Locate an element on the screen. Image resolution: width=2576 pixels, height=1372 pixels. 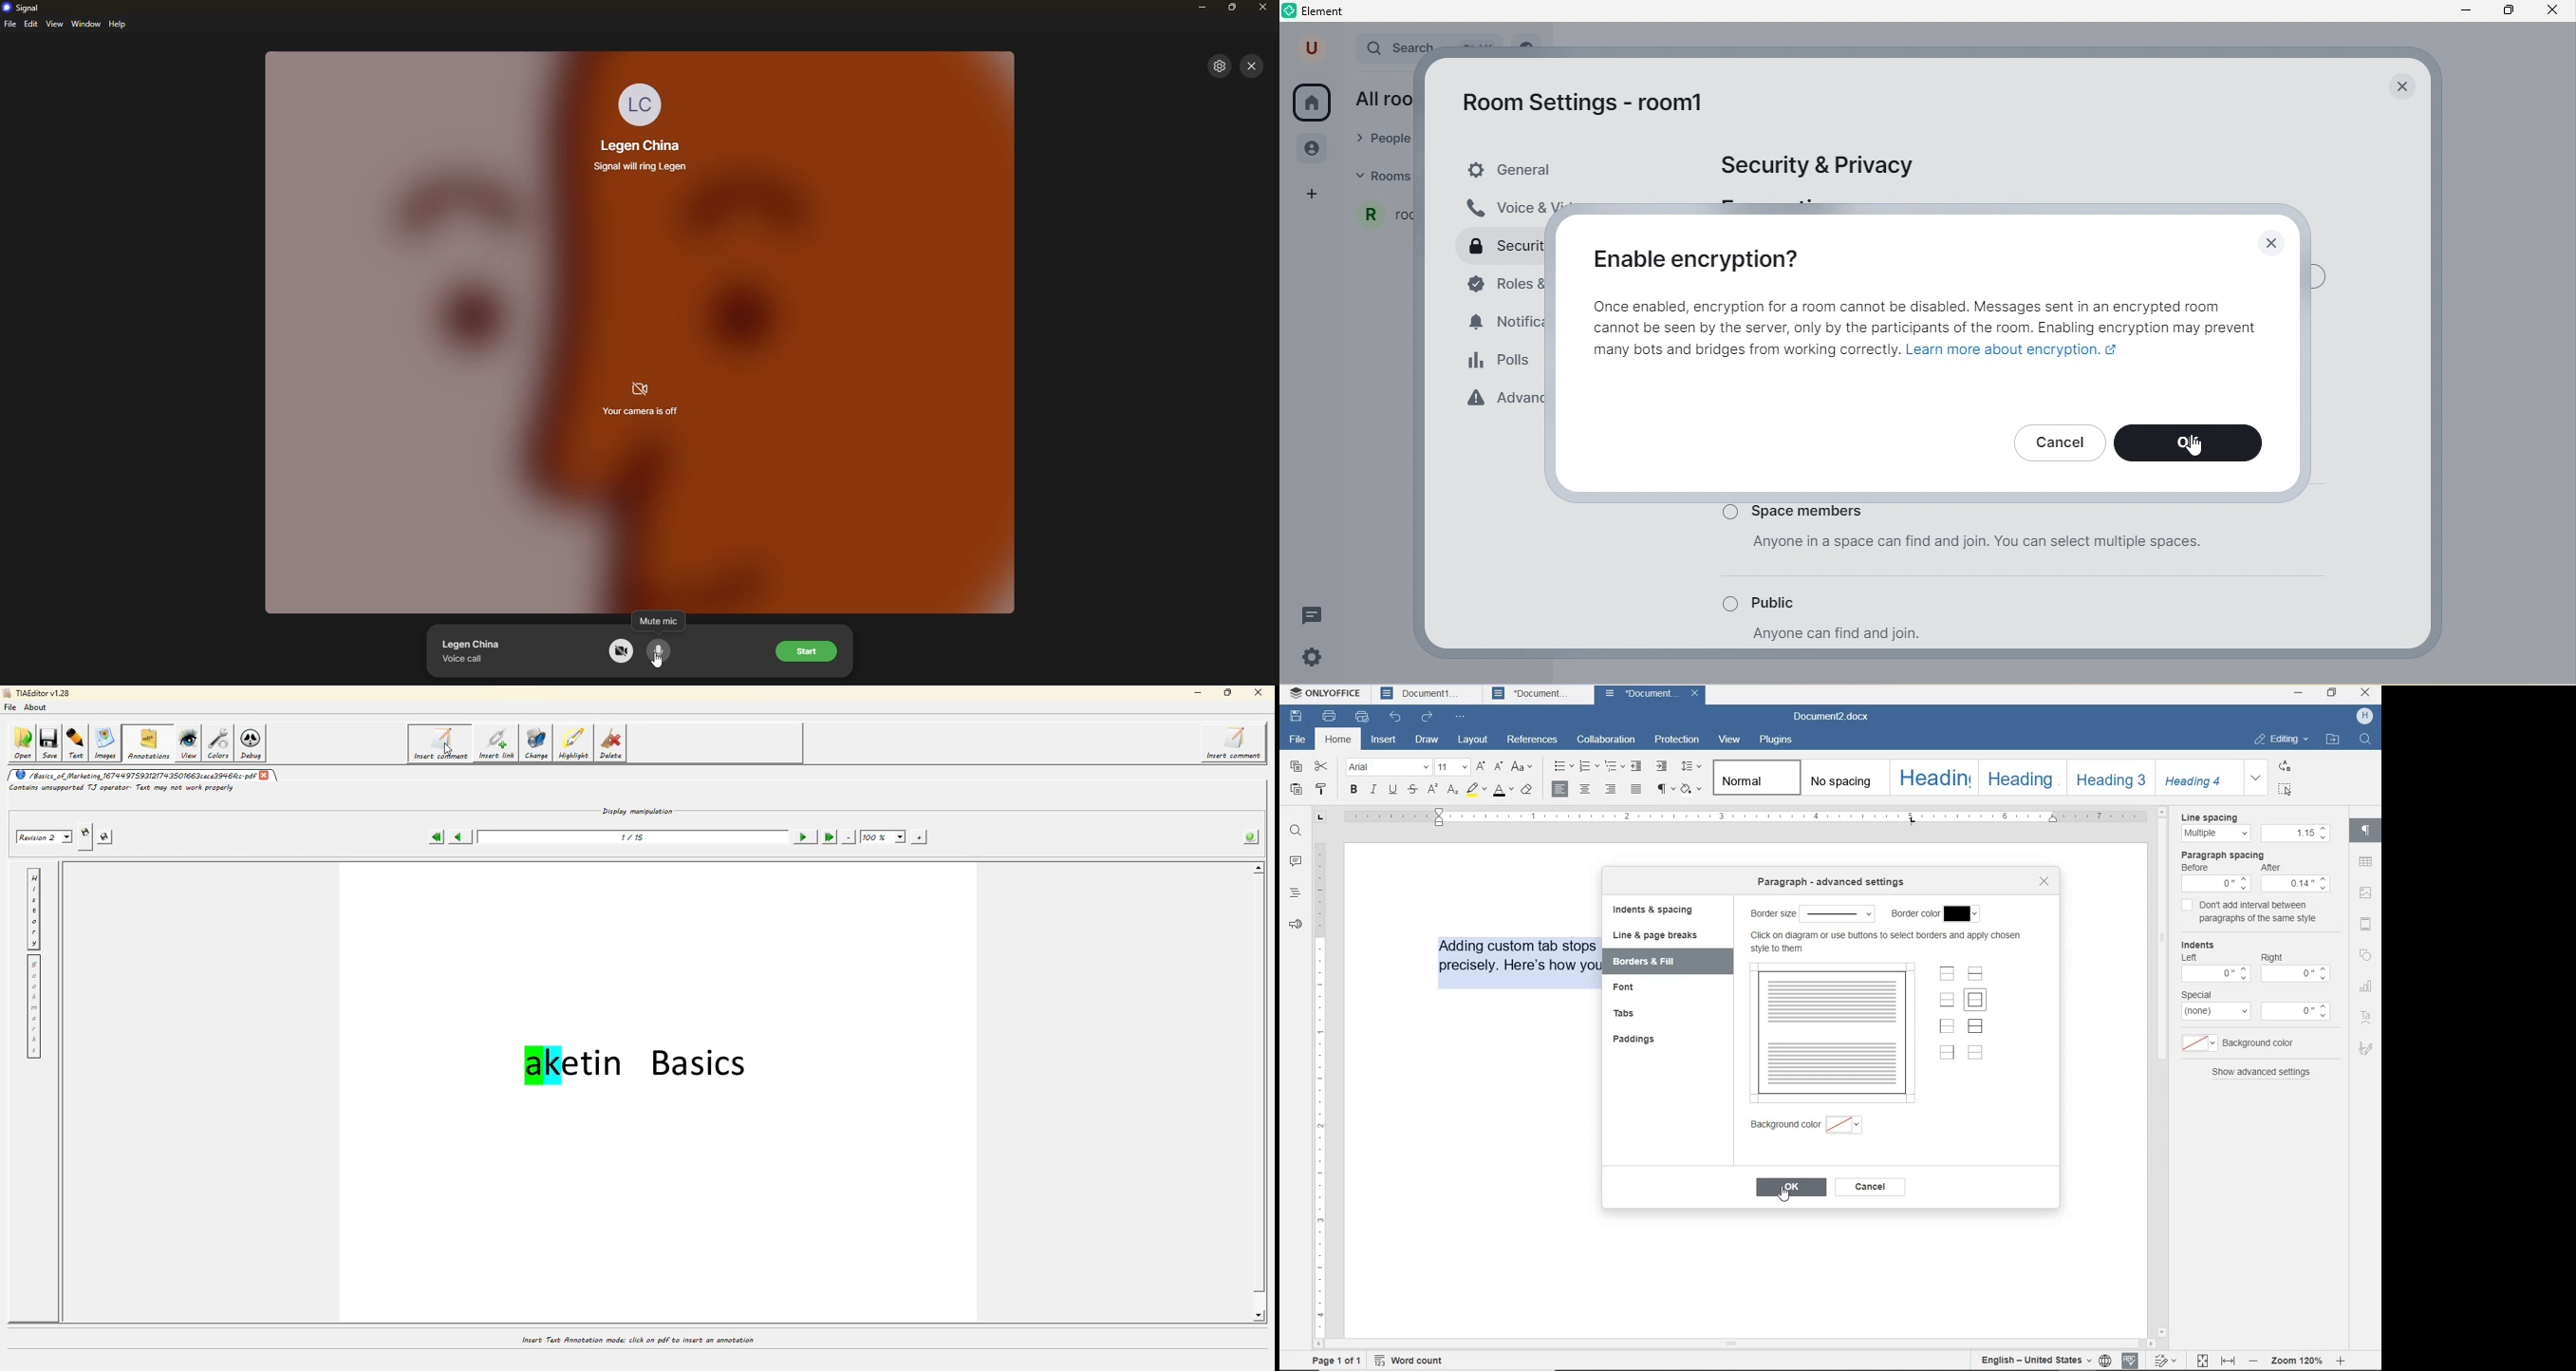
set top borderonly is located at coordinates (1948, 975).